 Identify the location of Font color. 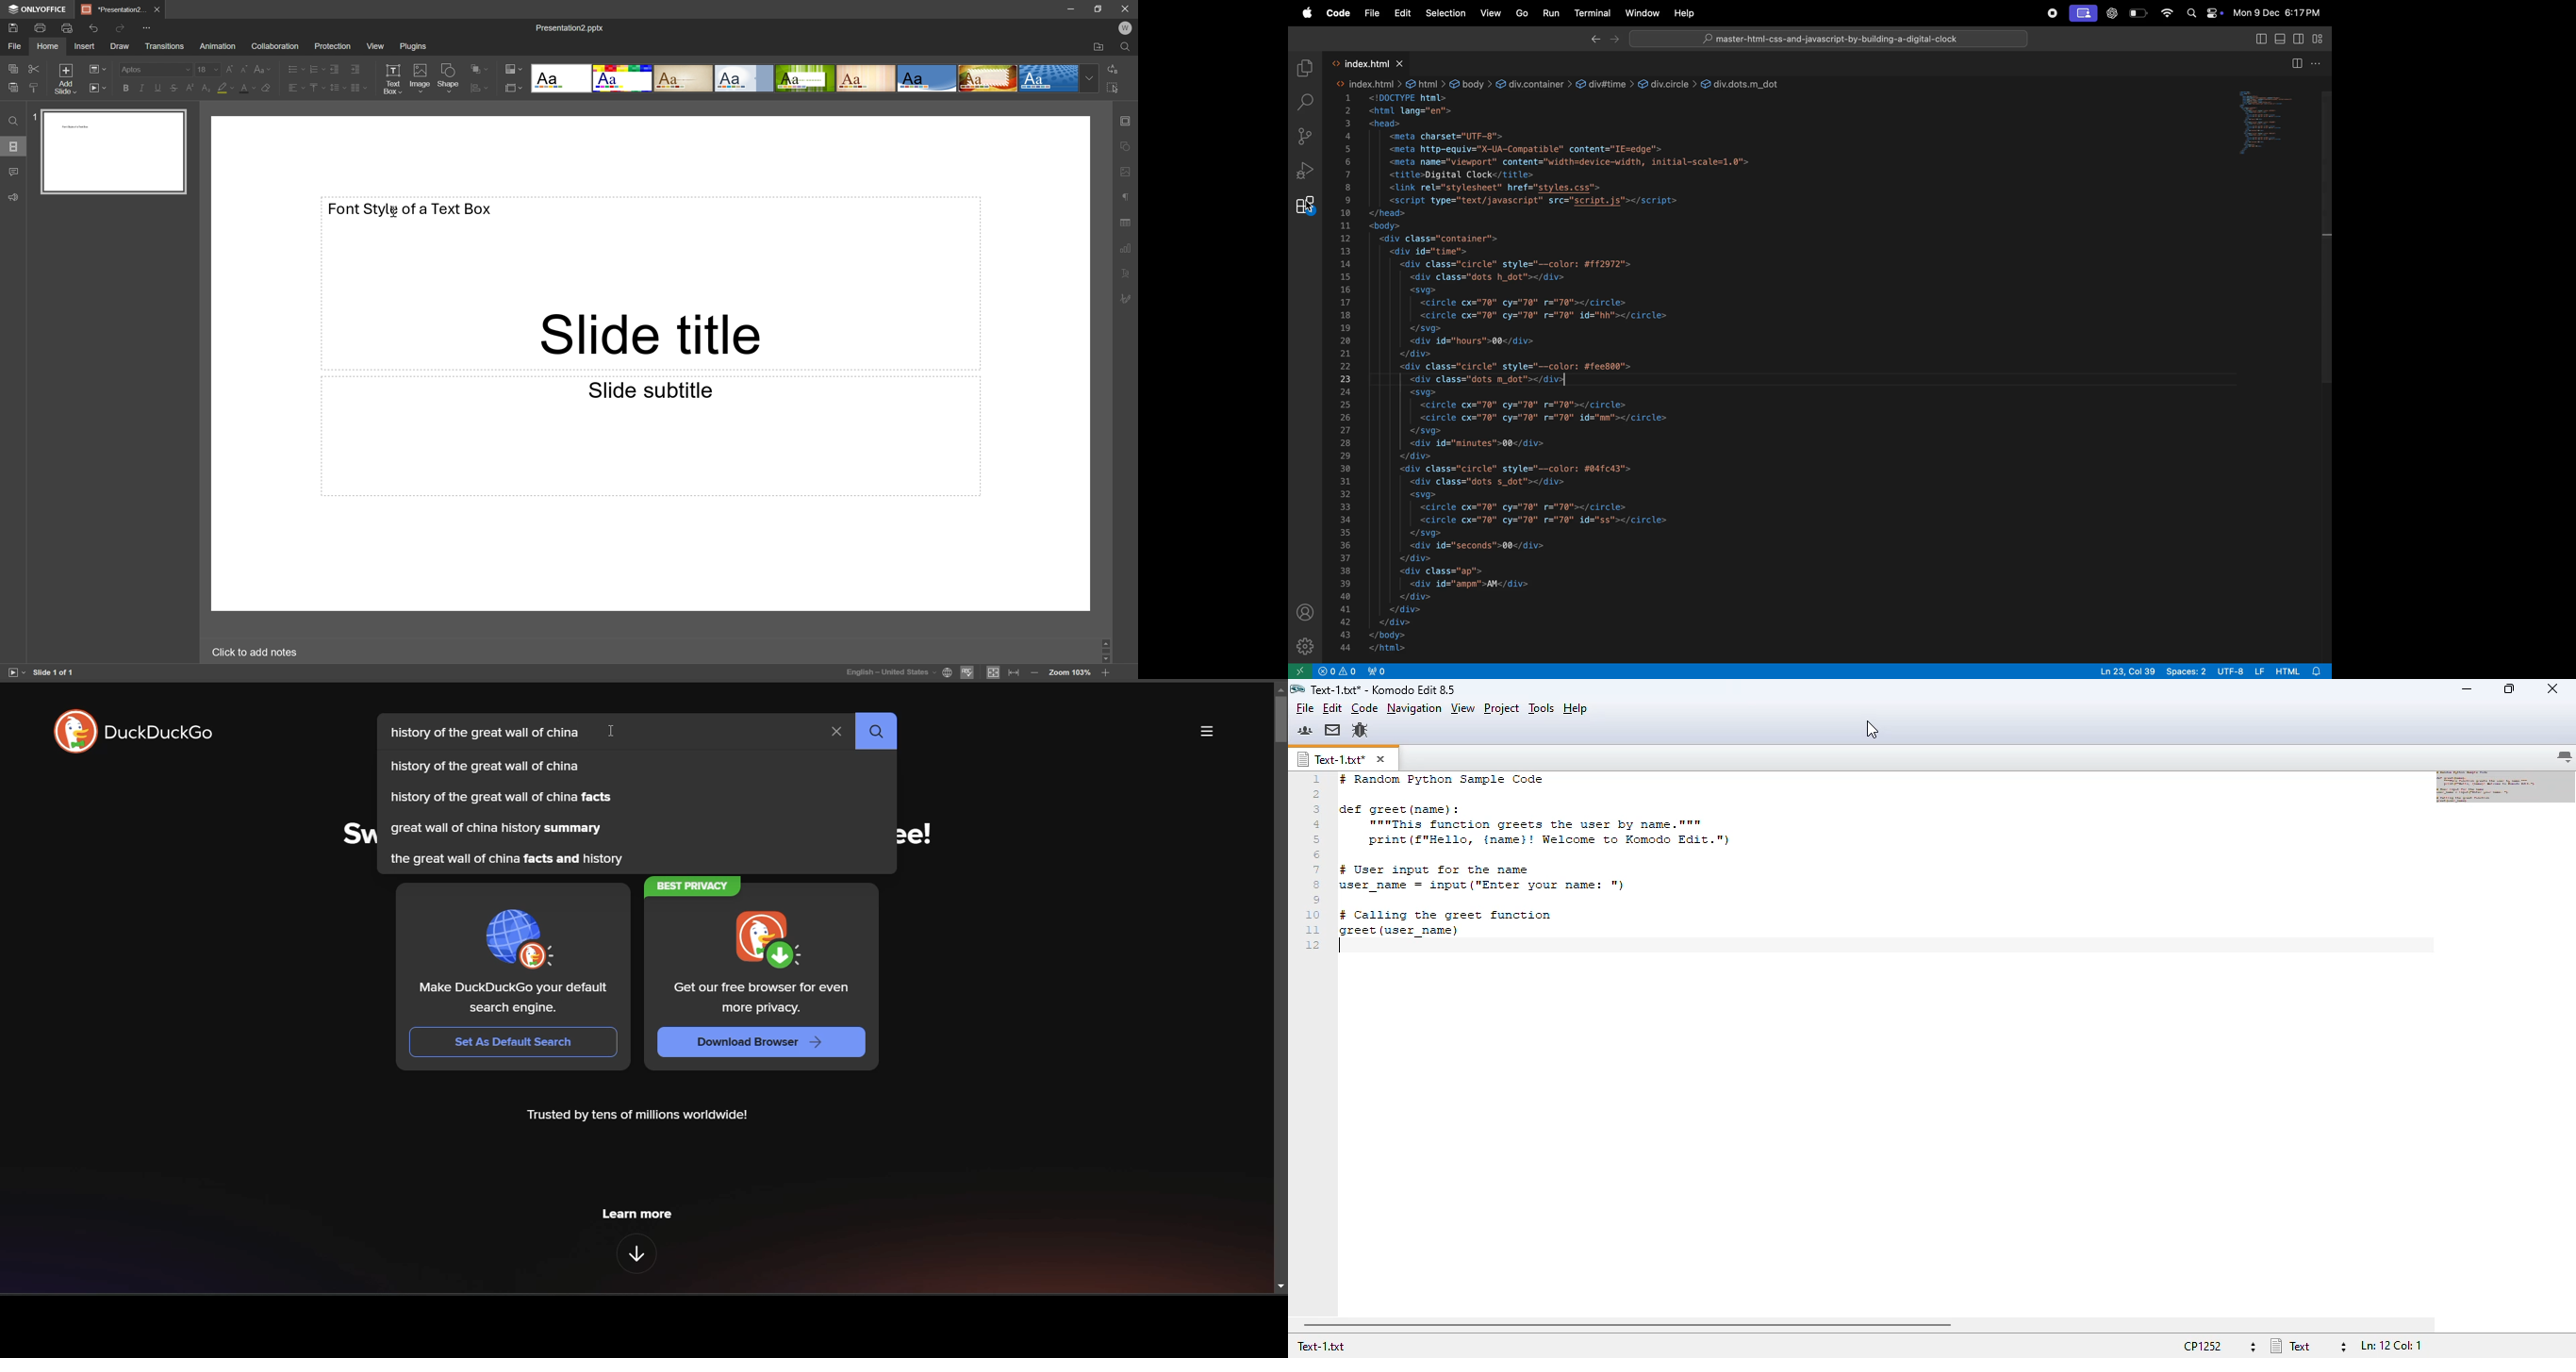
(247, 87).